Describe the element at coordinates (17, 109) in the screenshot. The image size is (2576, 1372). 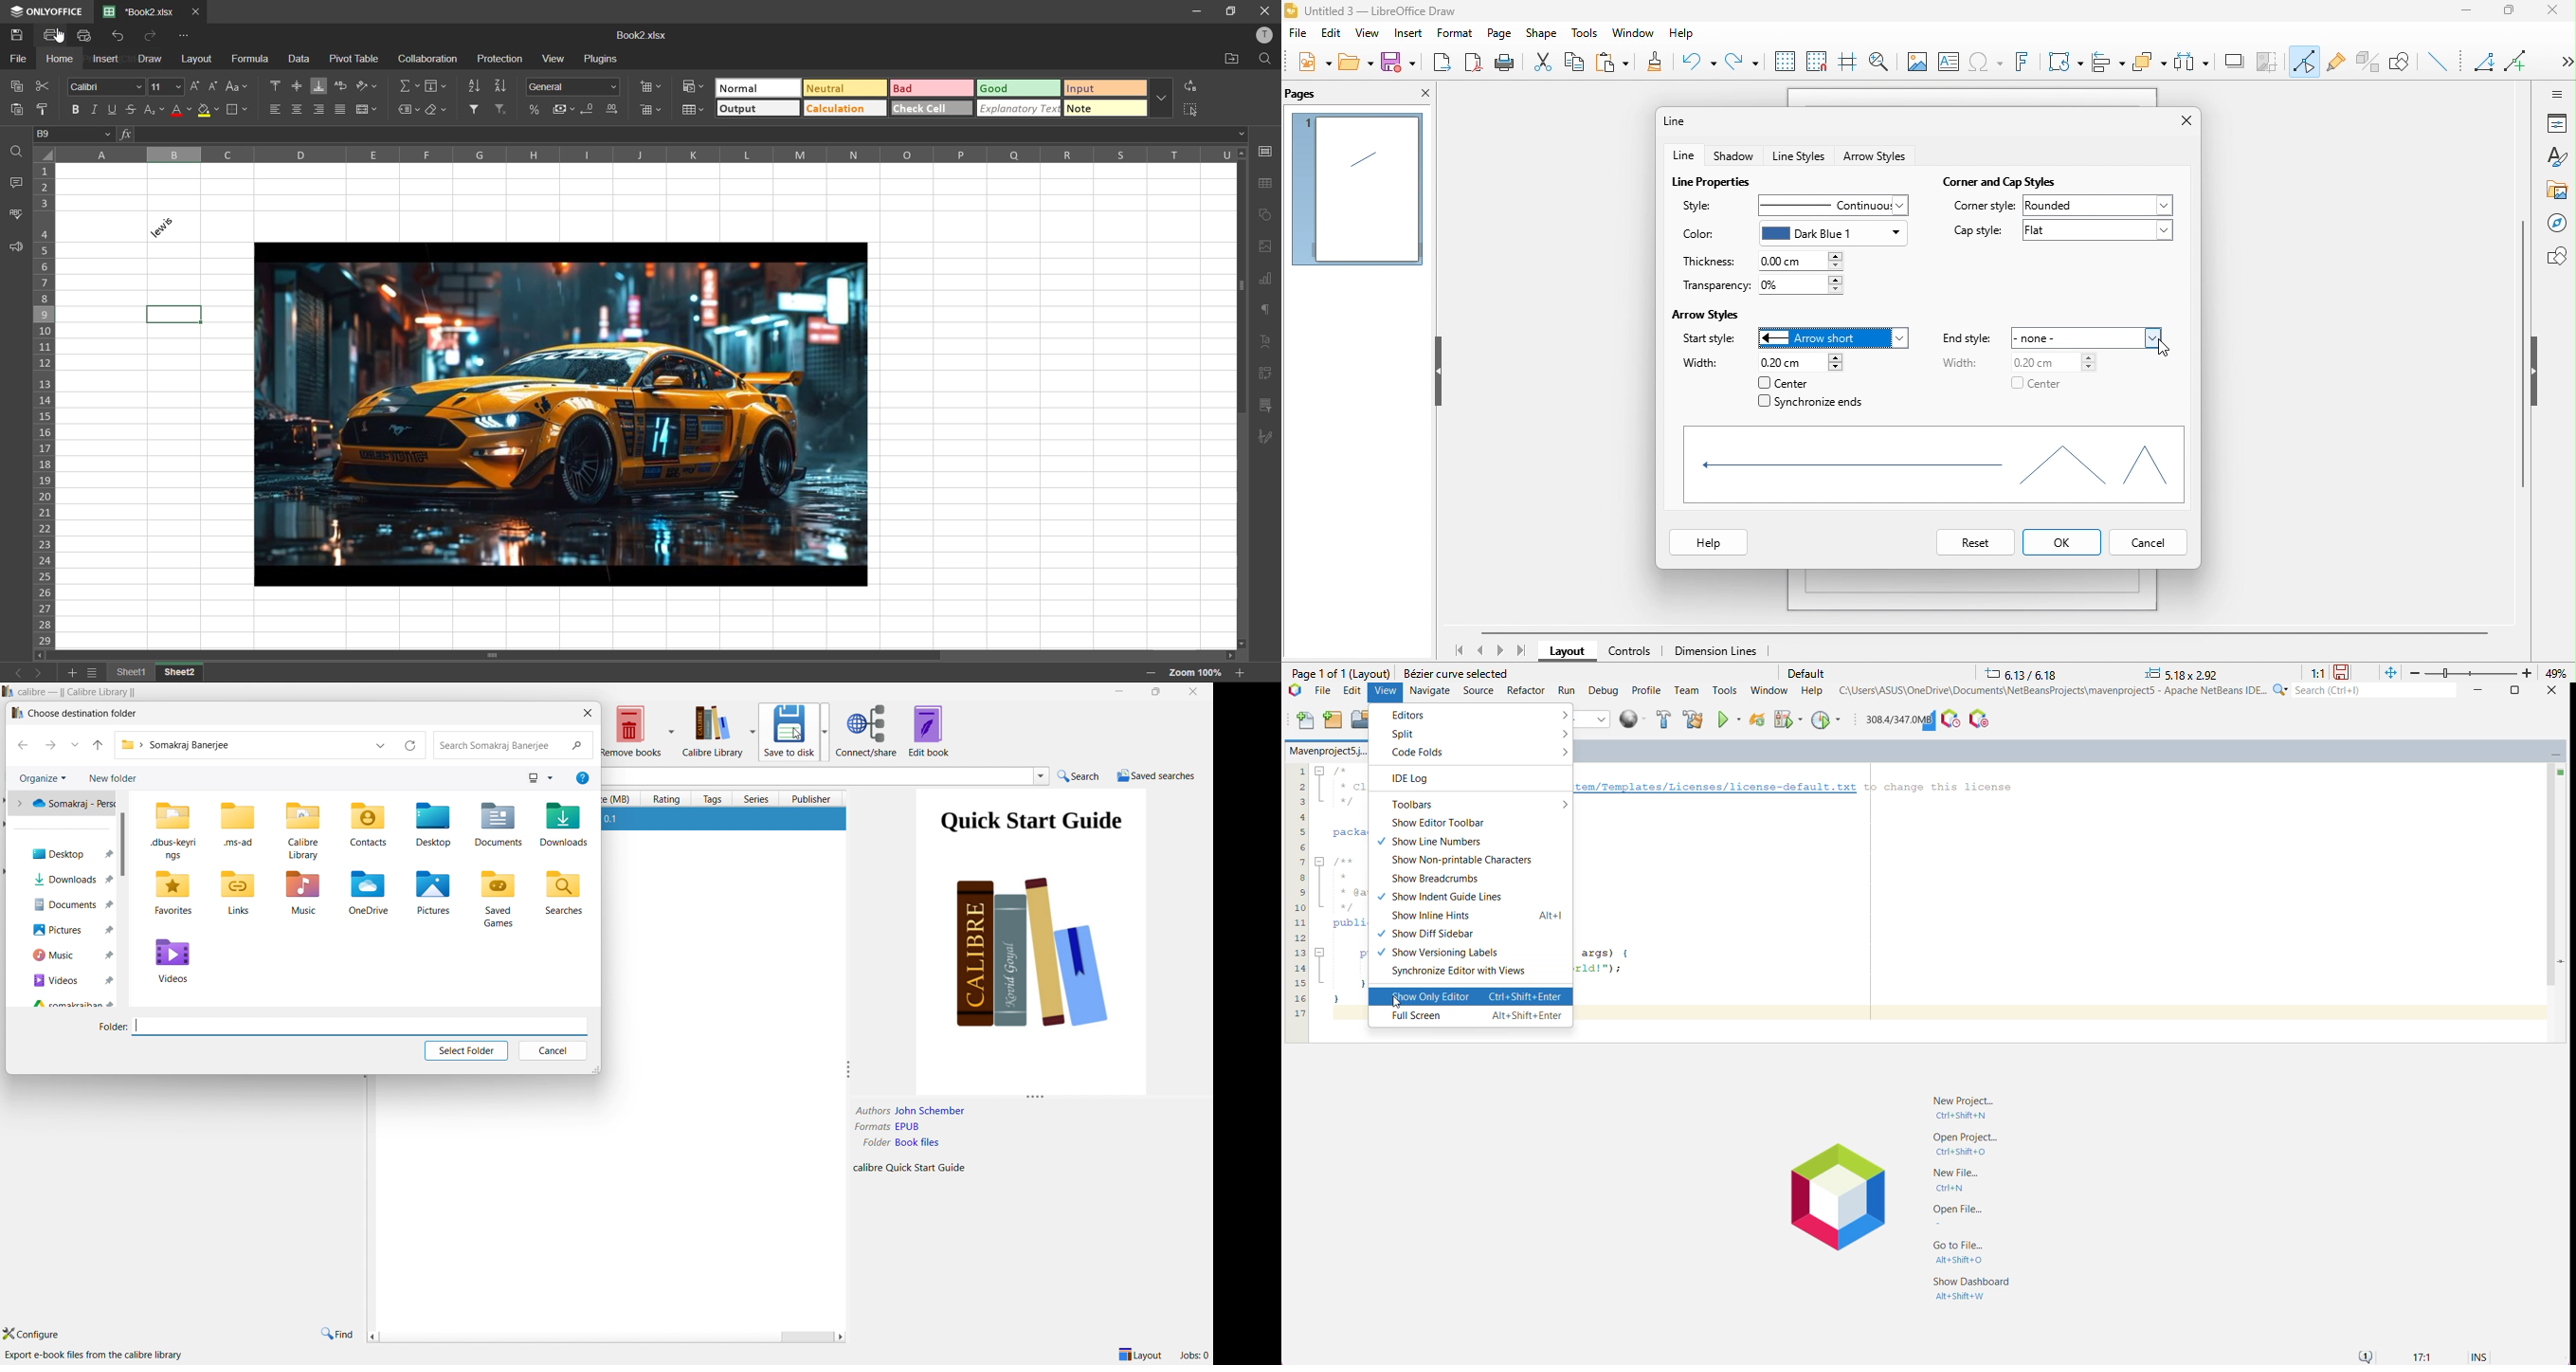
I see `paste` at that location.